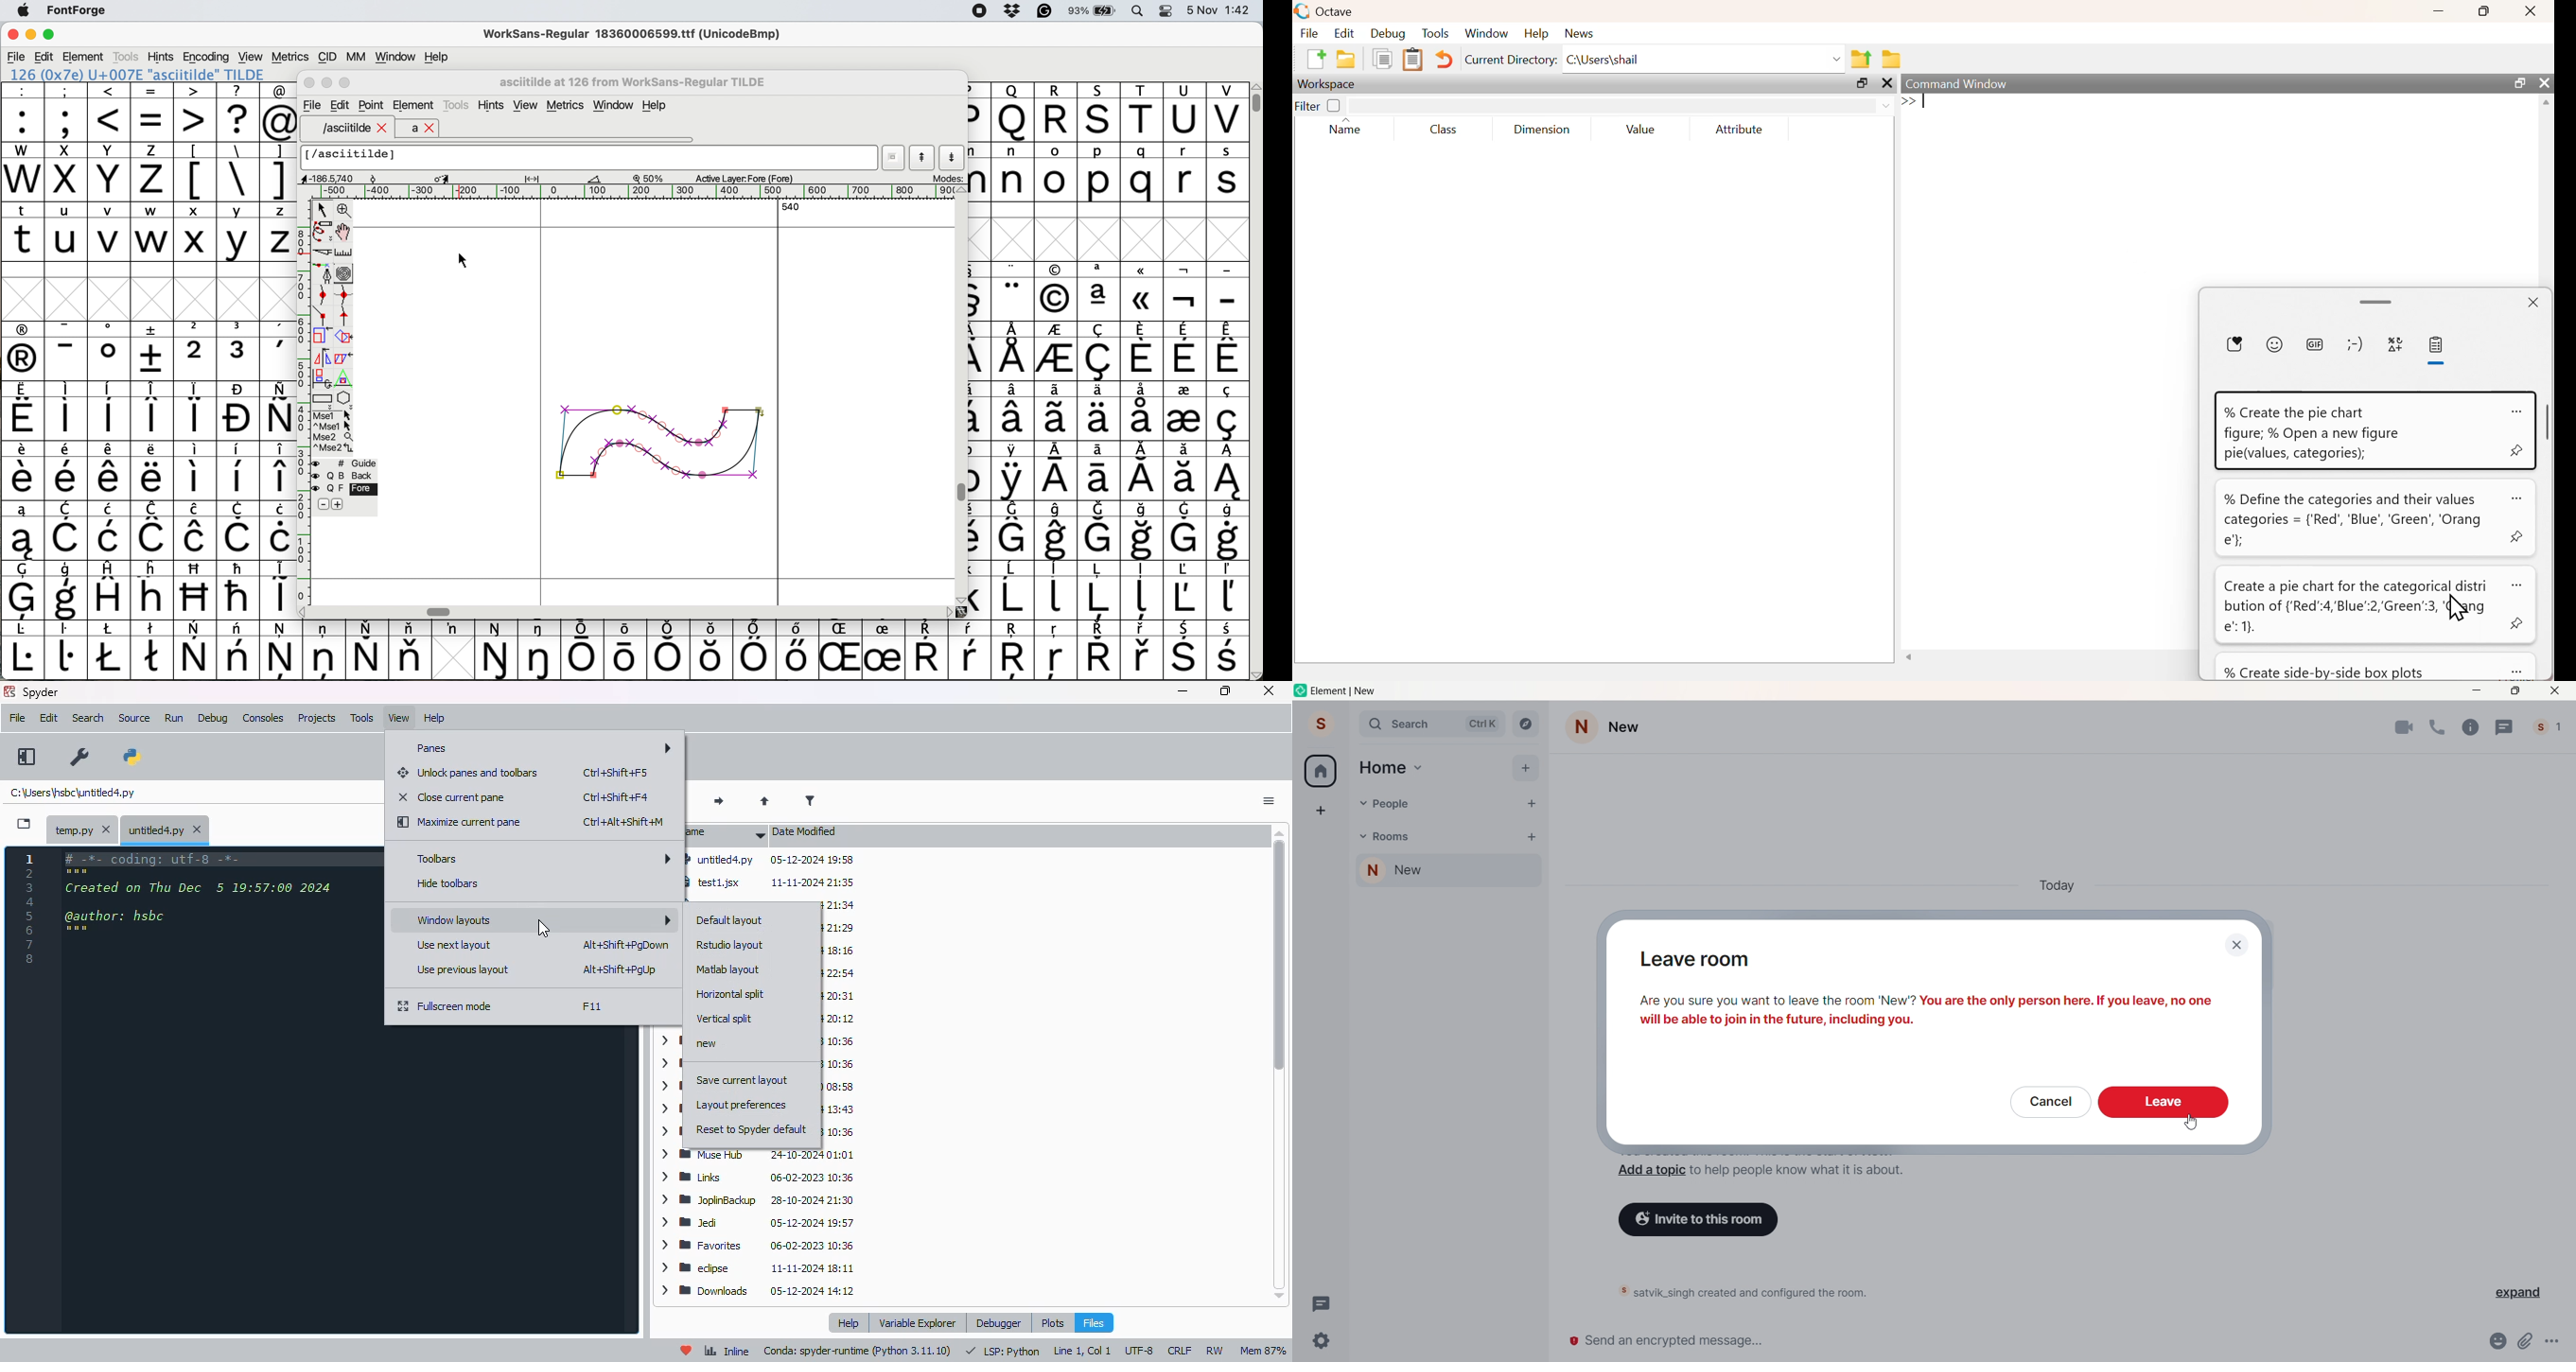 This screenshot has height=1372, width=2576. Describe the element at coordinates (2519, 624) in the screenshot. I see `pin` at that location.